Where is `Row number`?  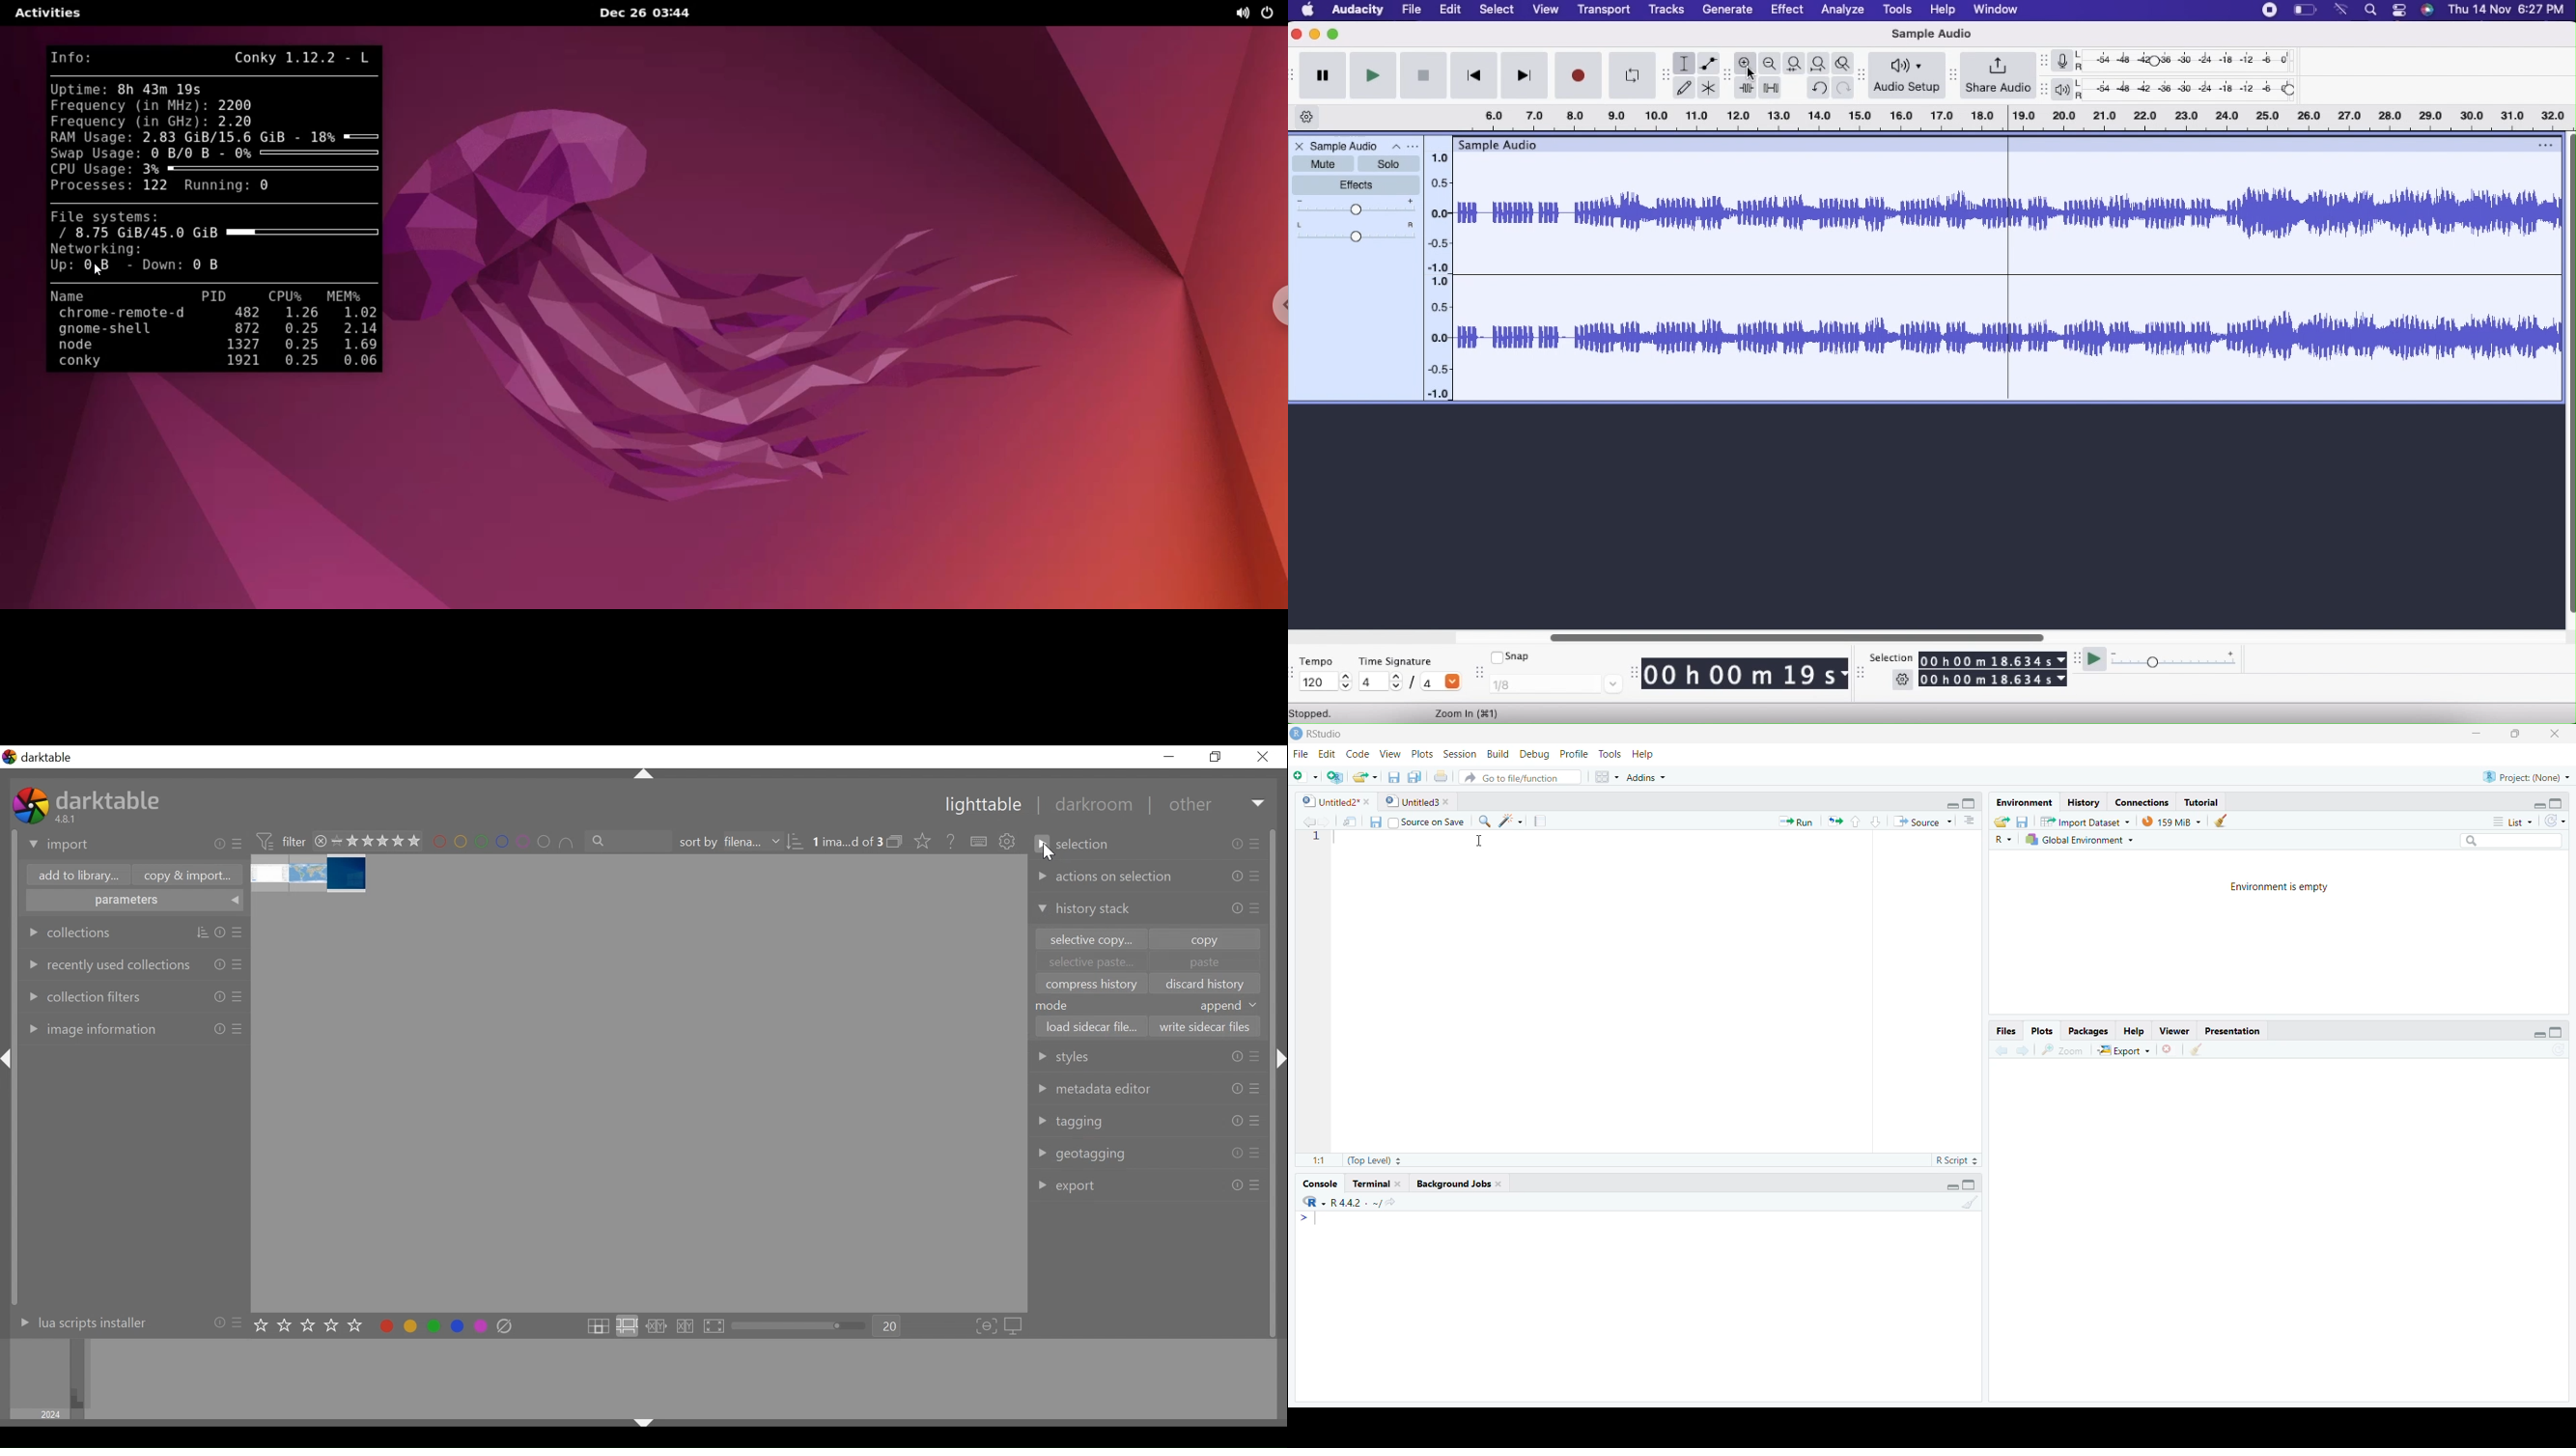 Row number is located at coordinates (1312, 840).